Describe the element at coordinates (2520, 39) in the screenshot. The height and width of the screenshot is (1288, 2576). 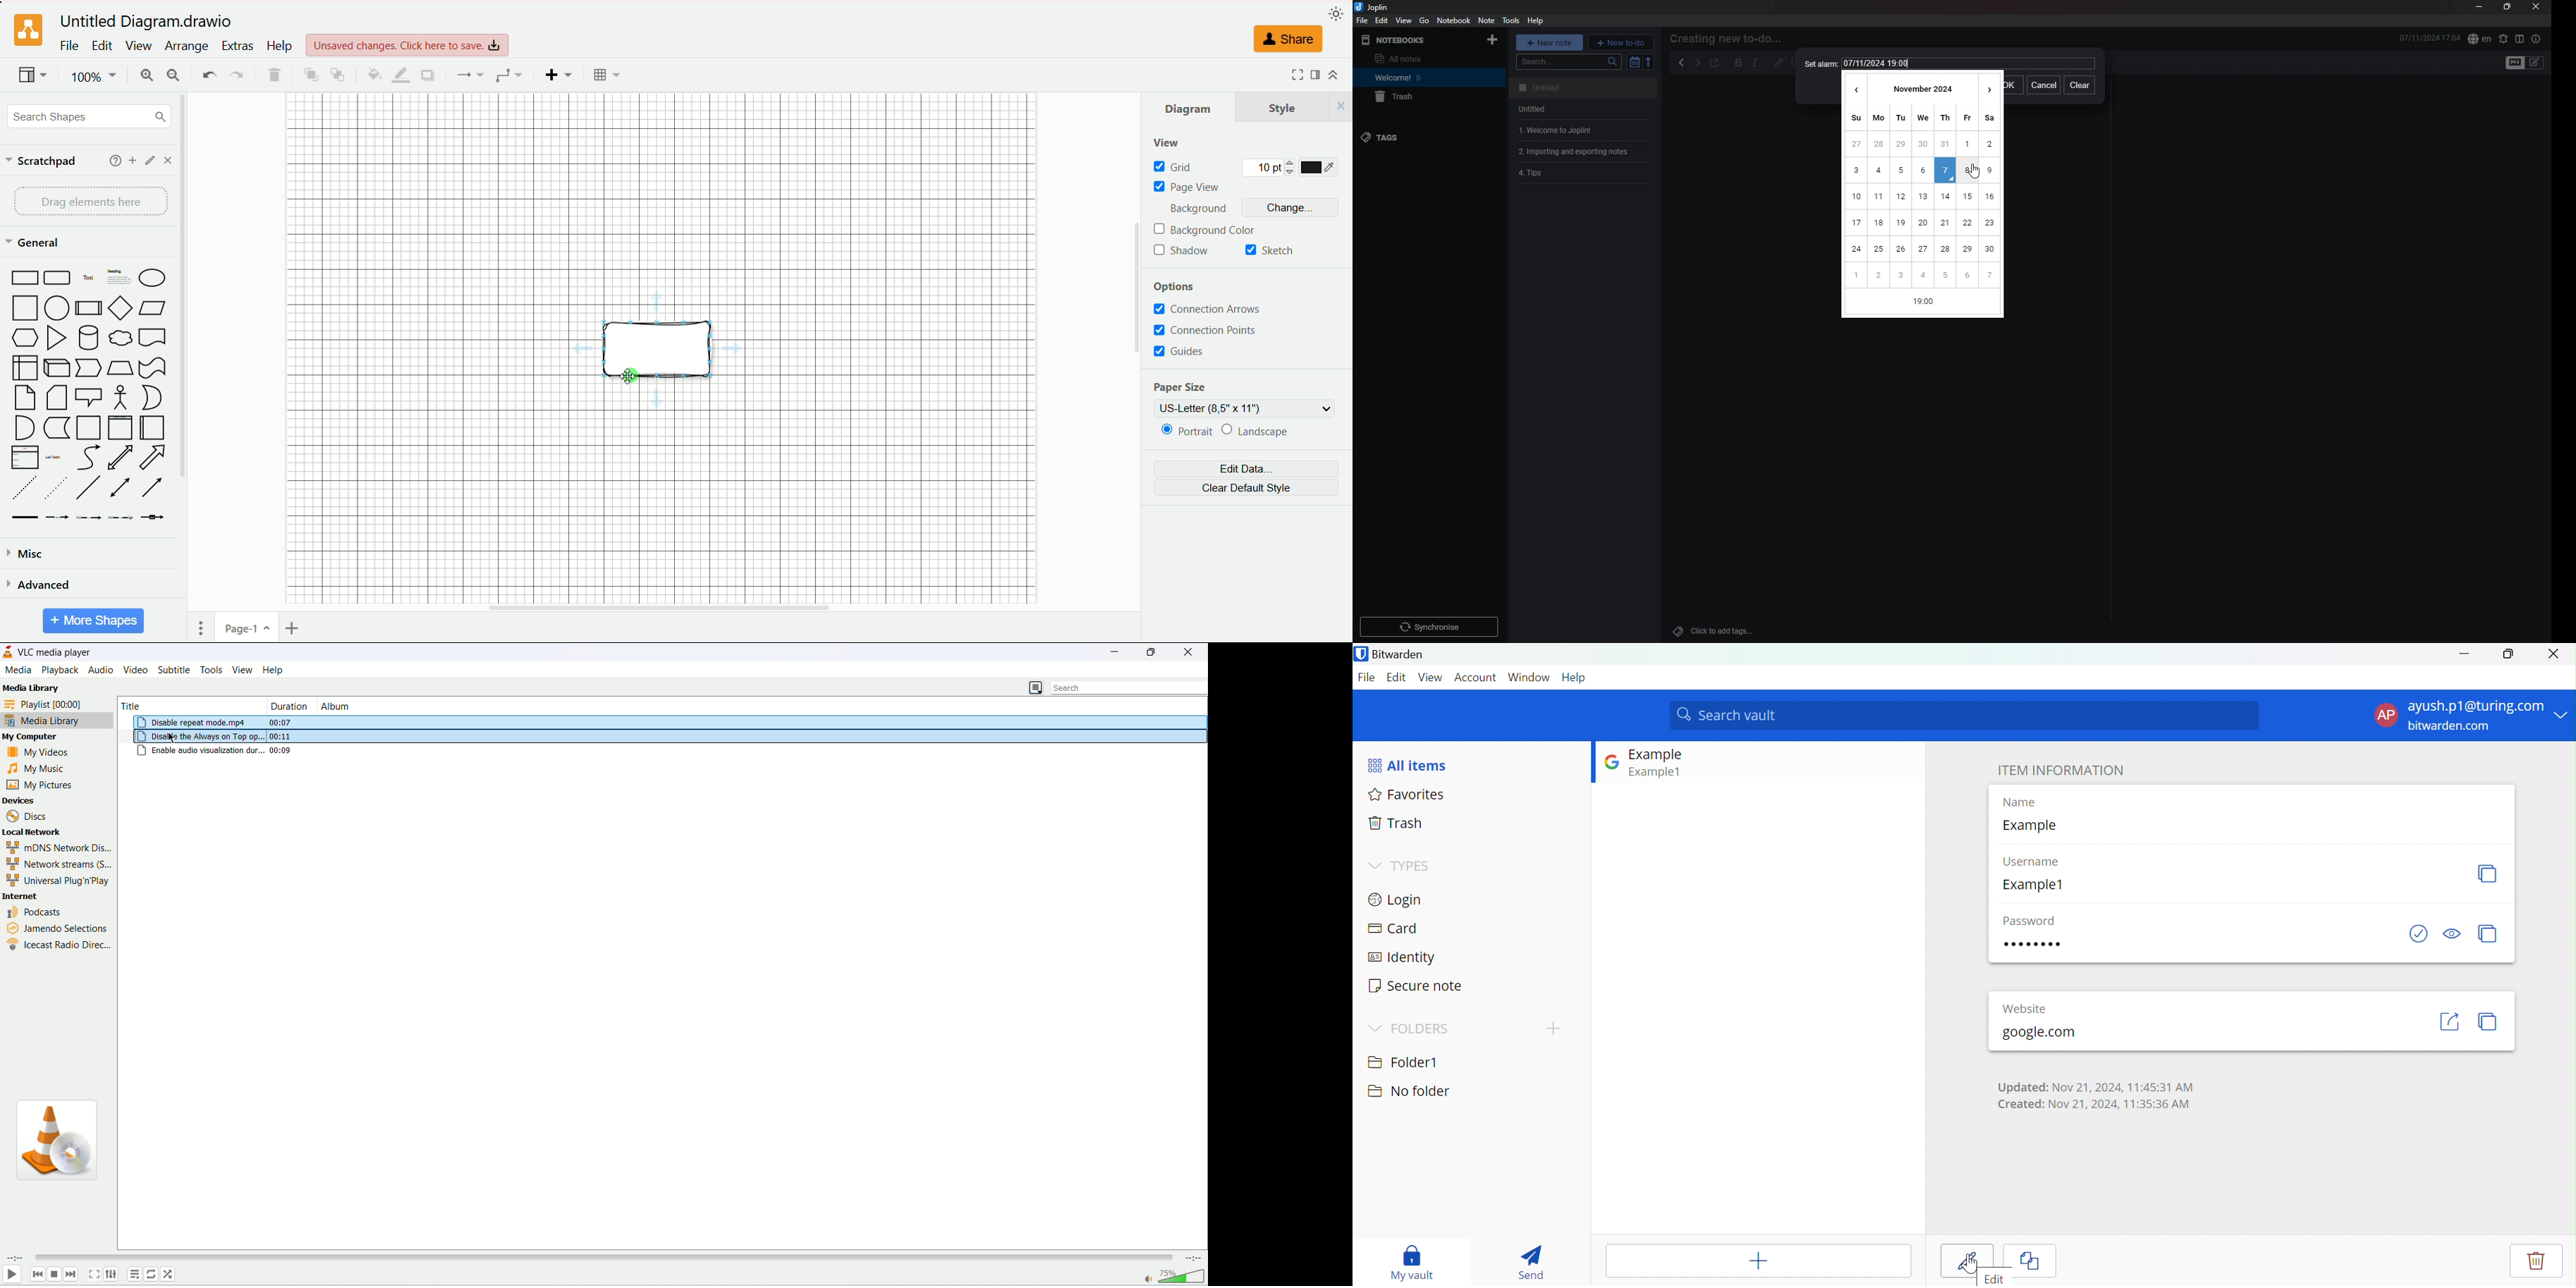
I see `toggle editor layout` at that location.